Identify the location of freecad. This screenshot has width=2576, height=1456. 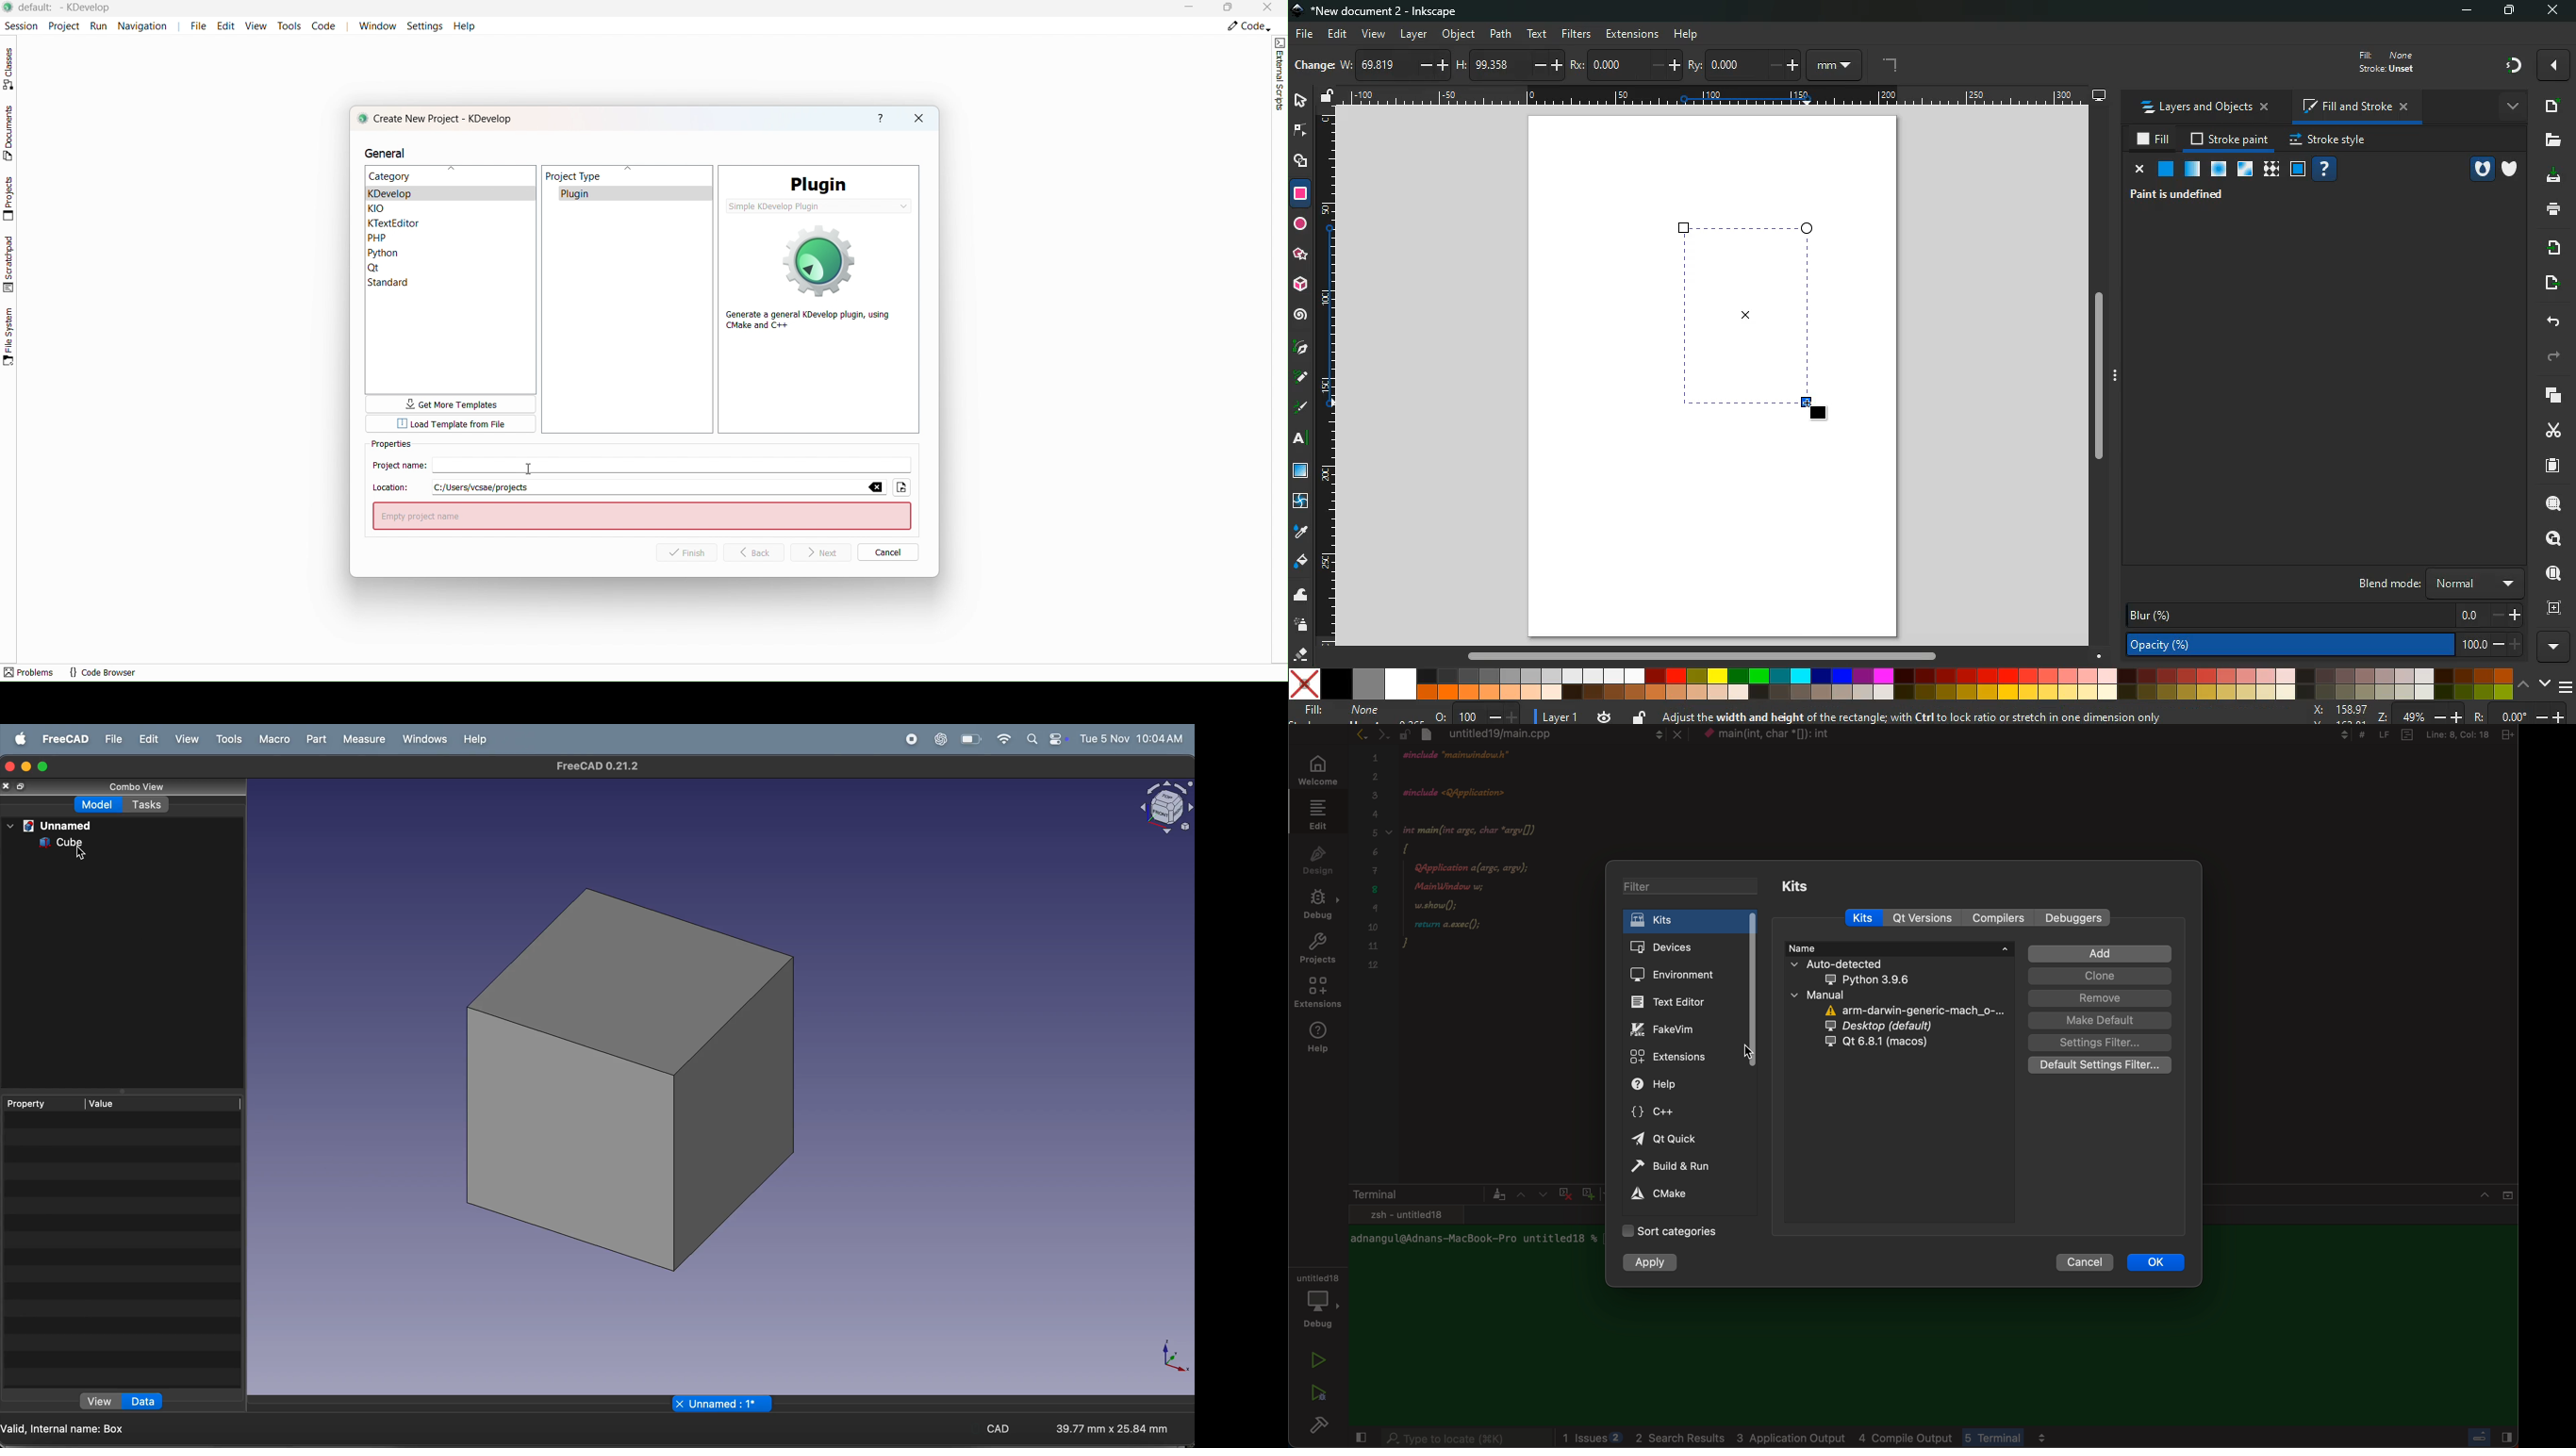
(64, 739).